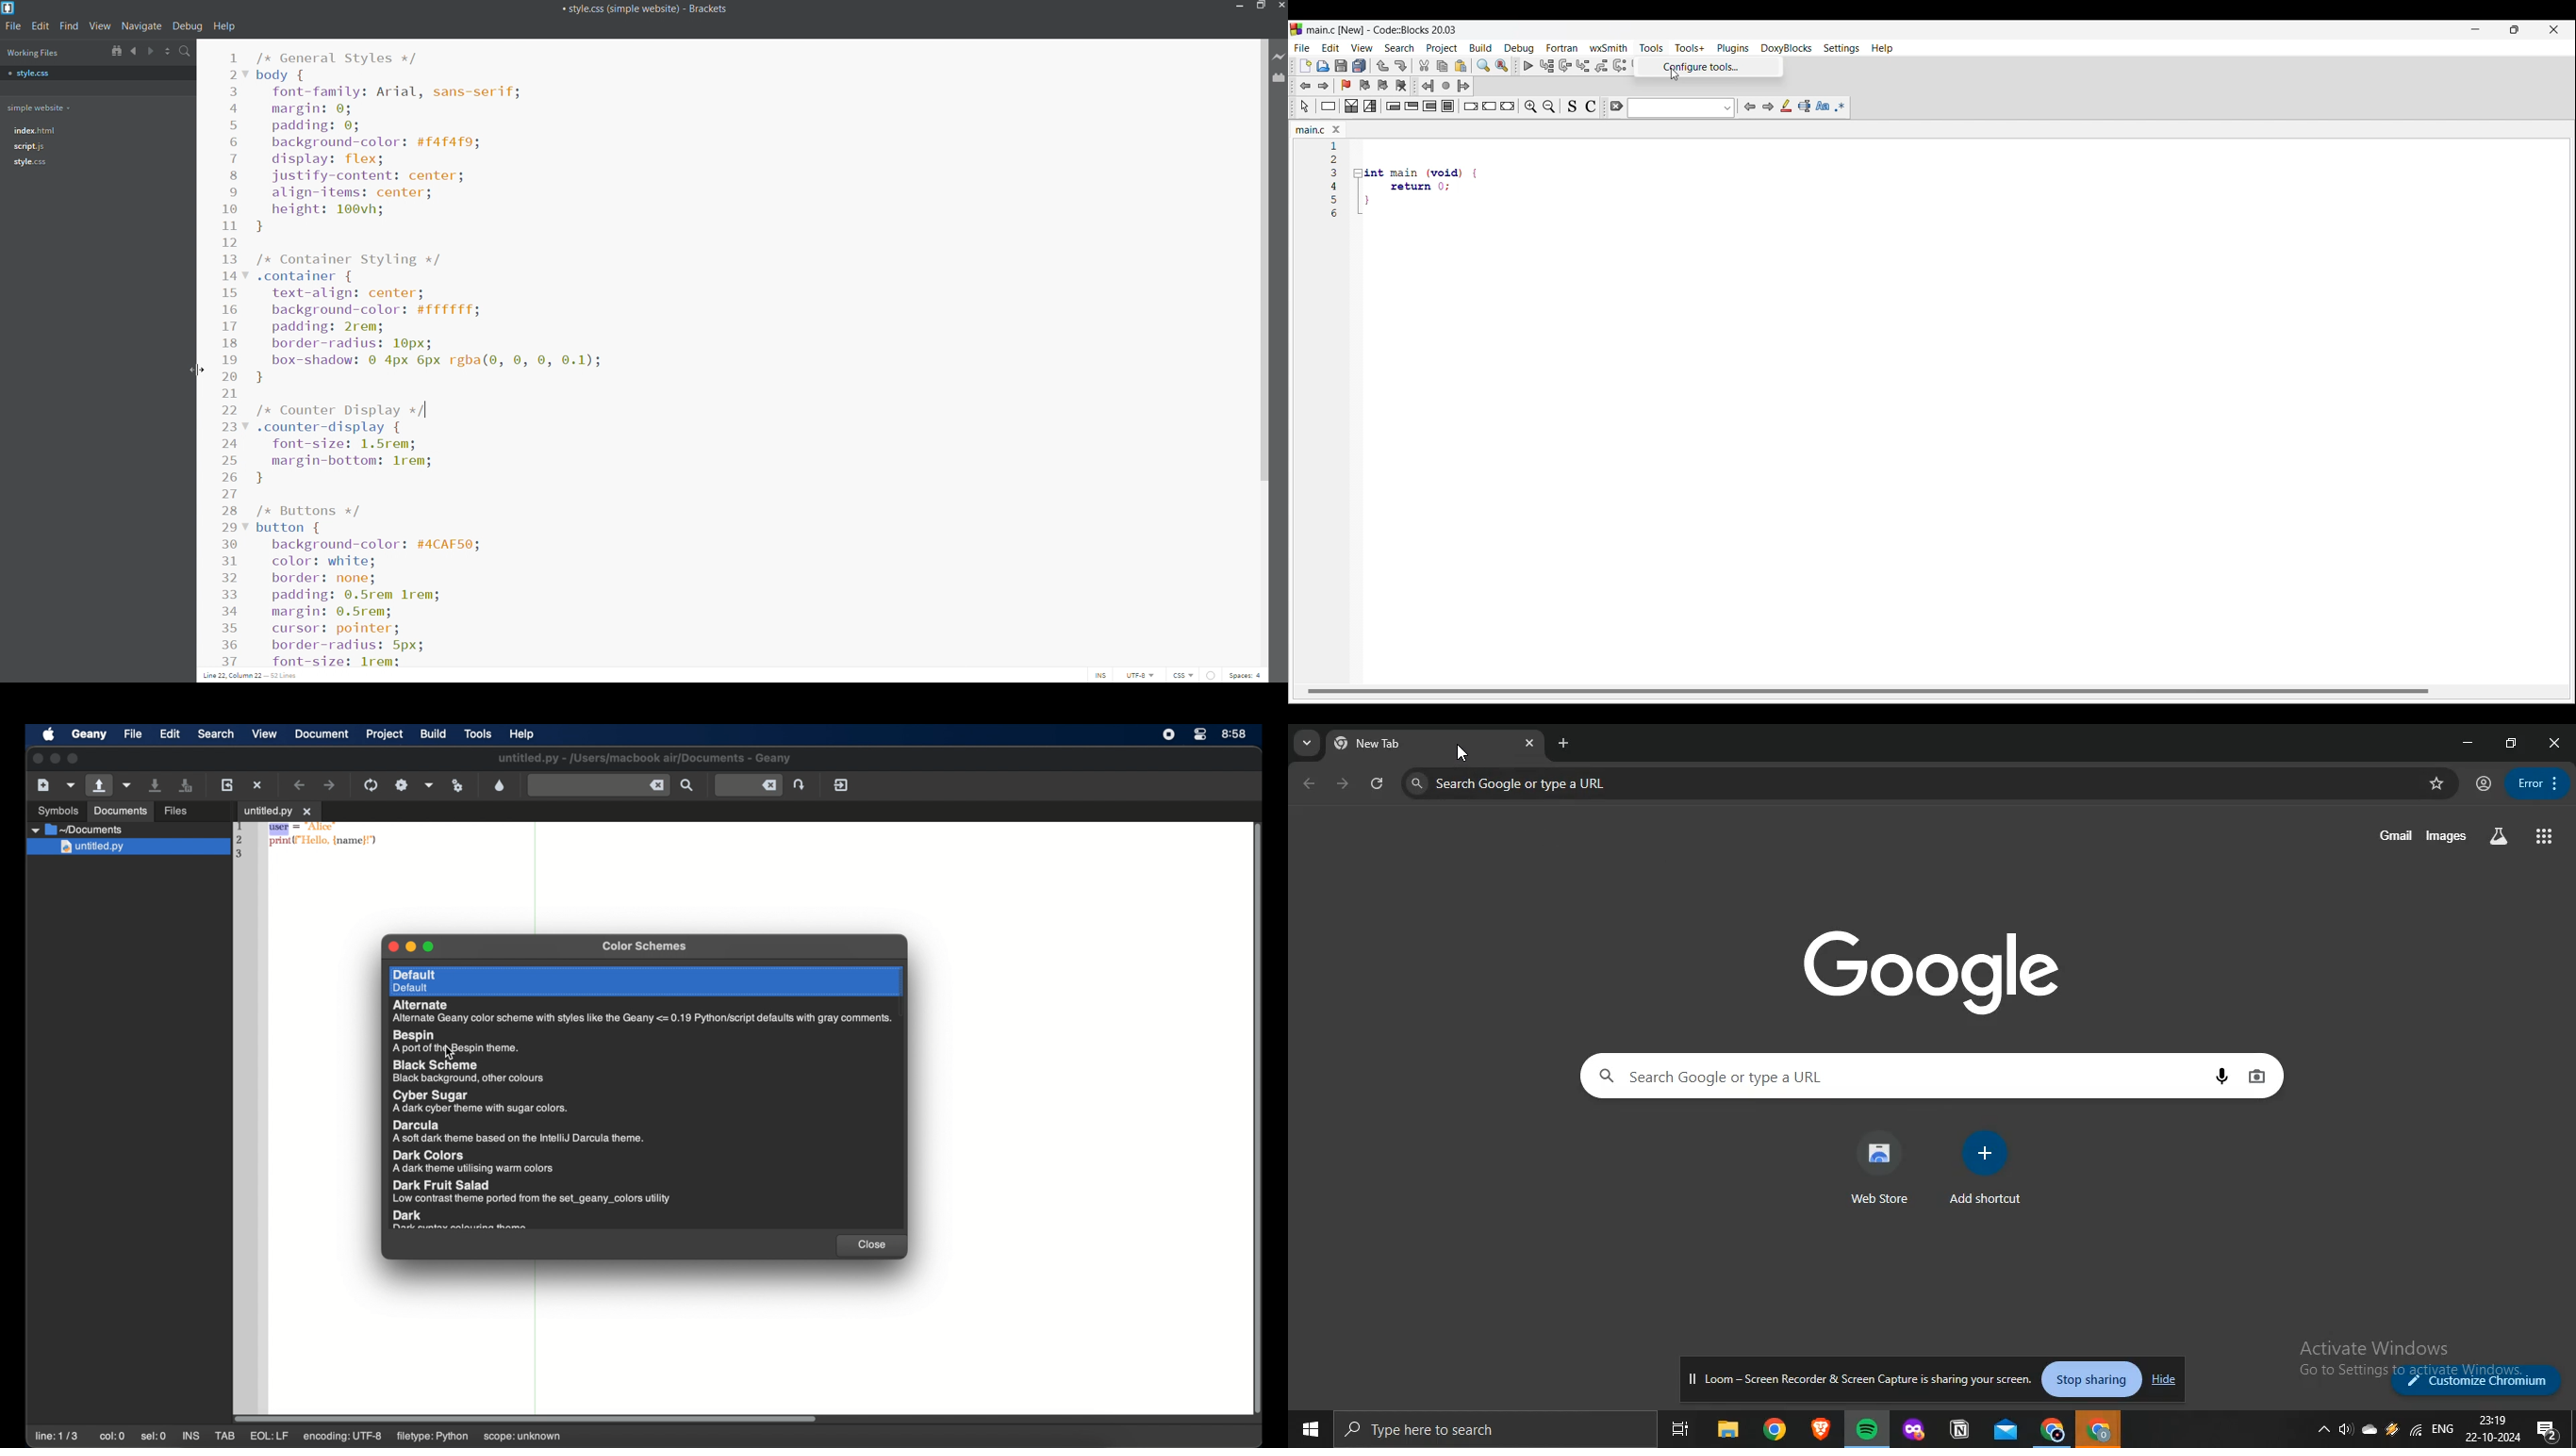 This screenshot has height=1456, width=2576. I want to click on file tree- script.js, so click(30, 147).